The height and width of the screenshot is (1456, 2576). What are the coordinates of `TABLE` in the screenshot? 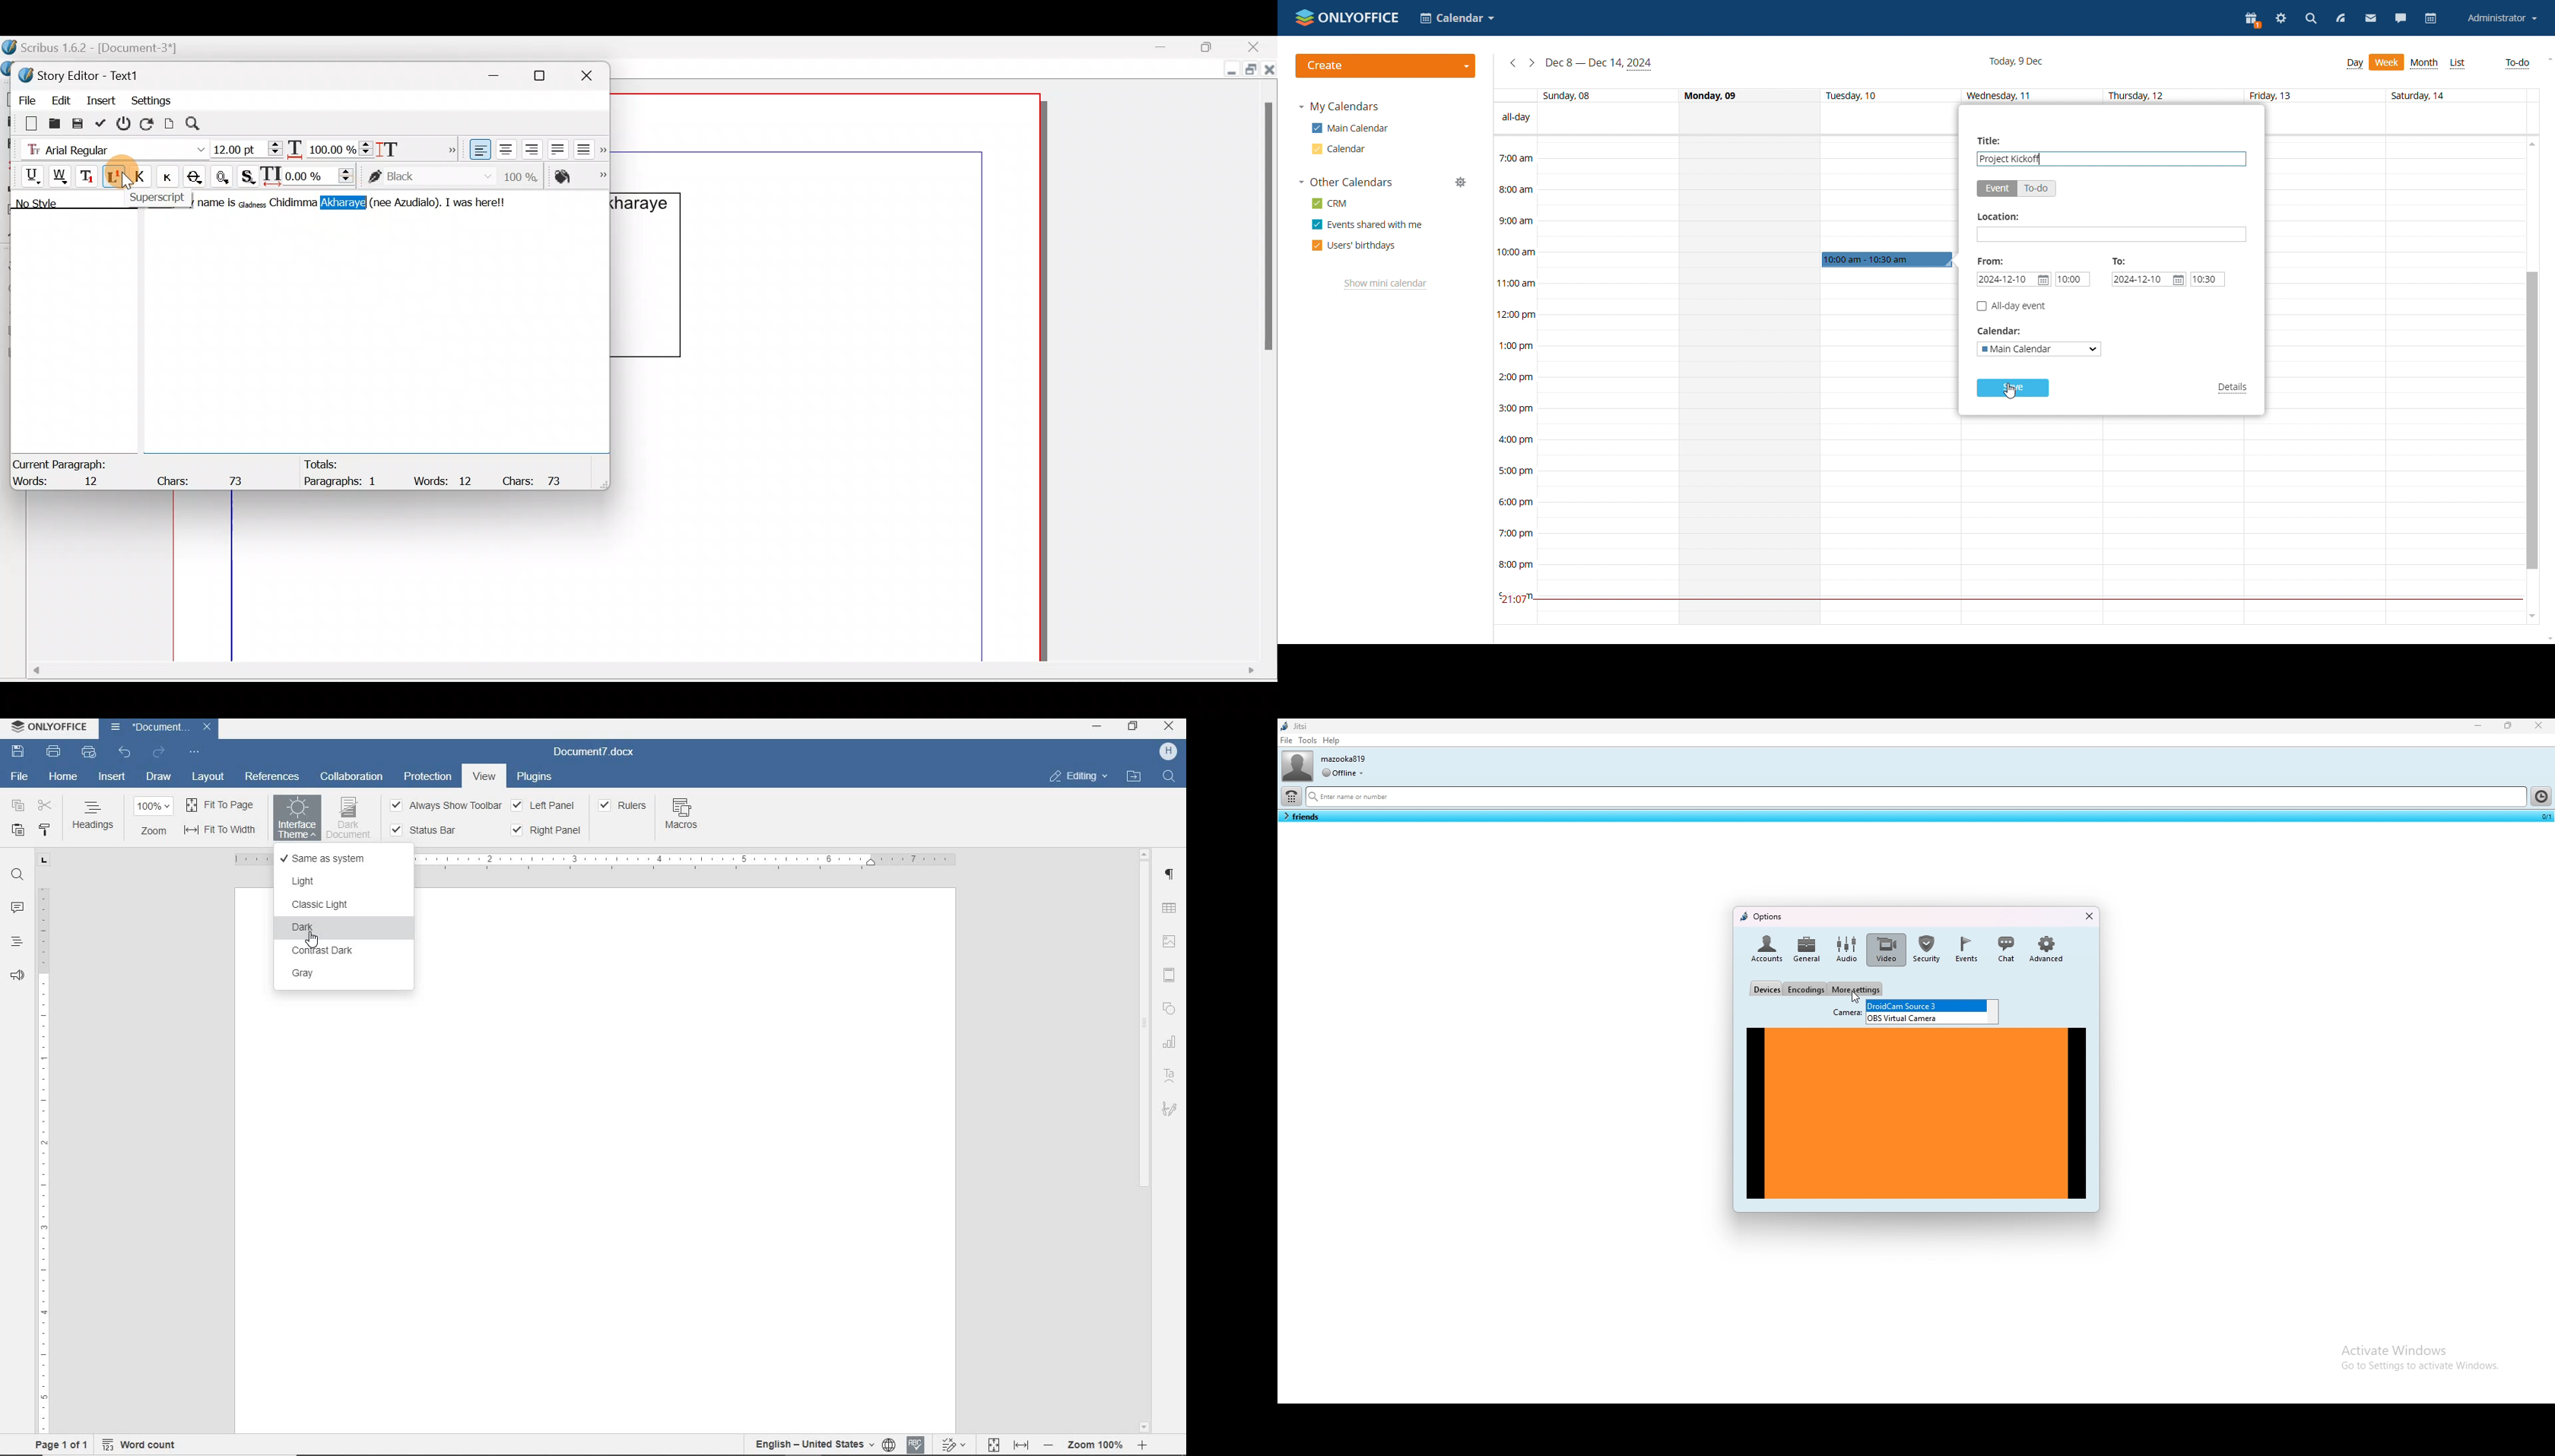 It's located at (1171, 908).